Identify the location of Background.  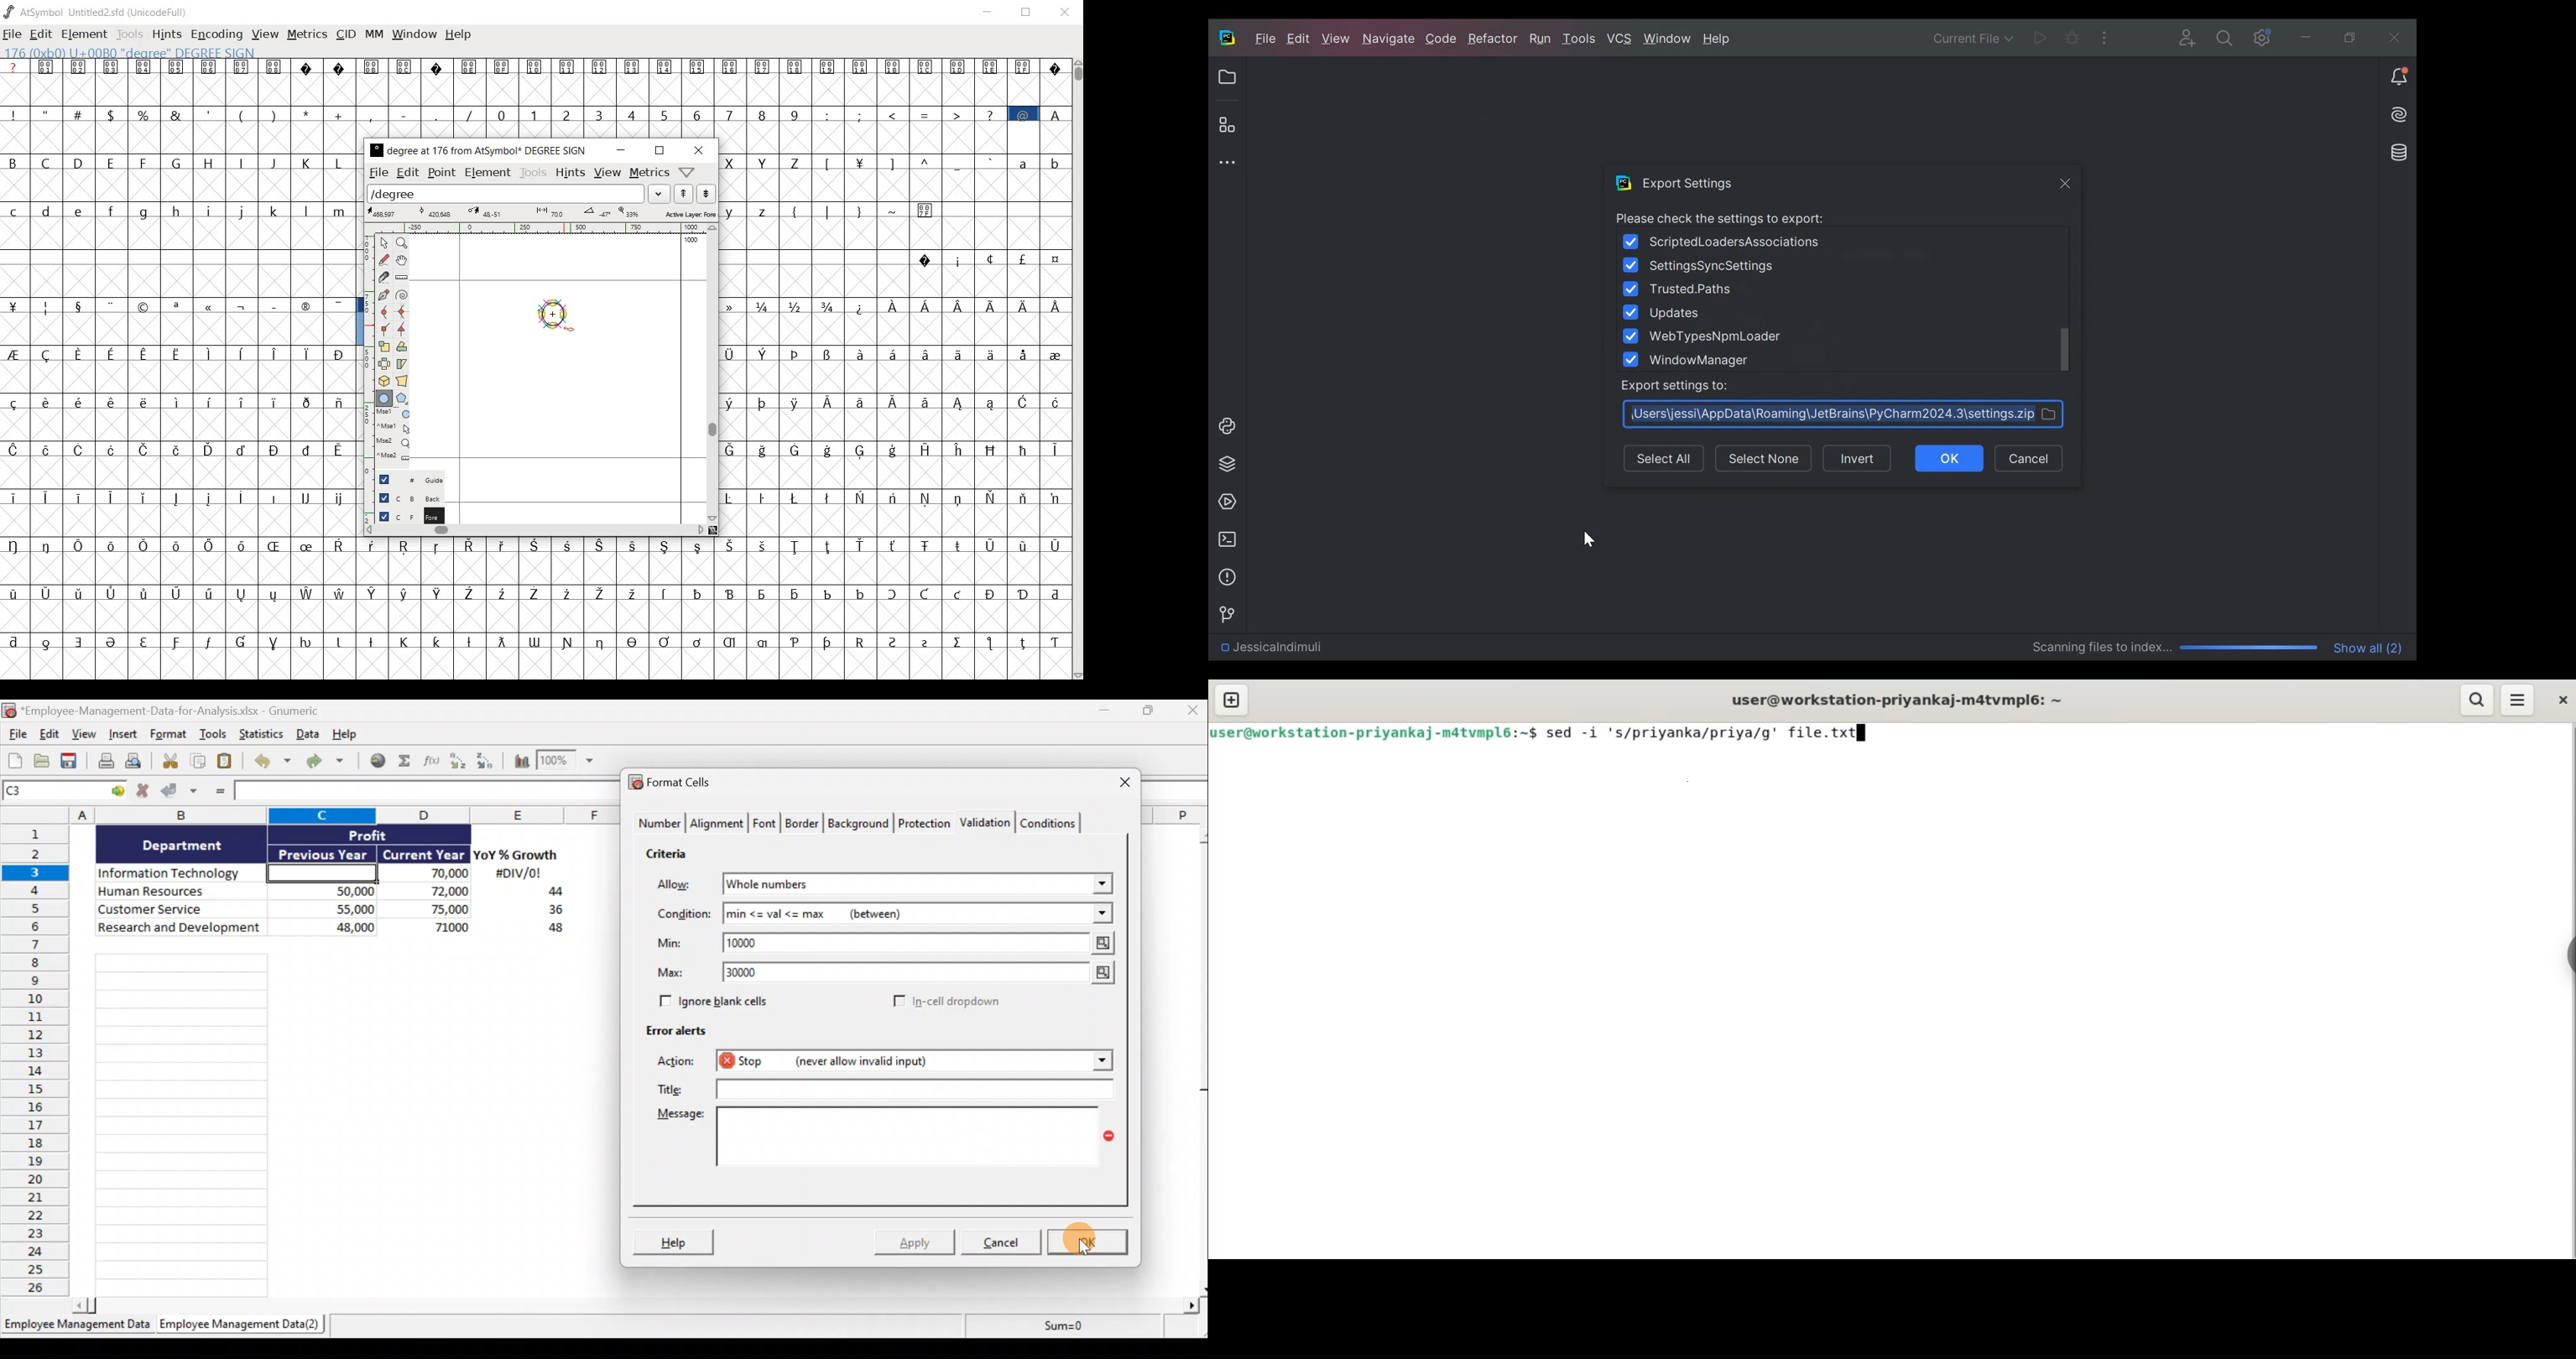
(862, 824).